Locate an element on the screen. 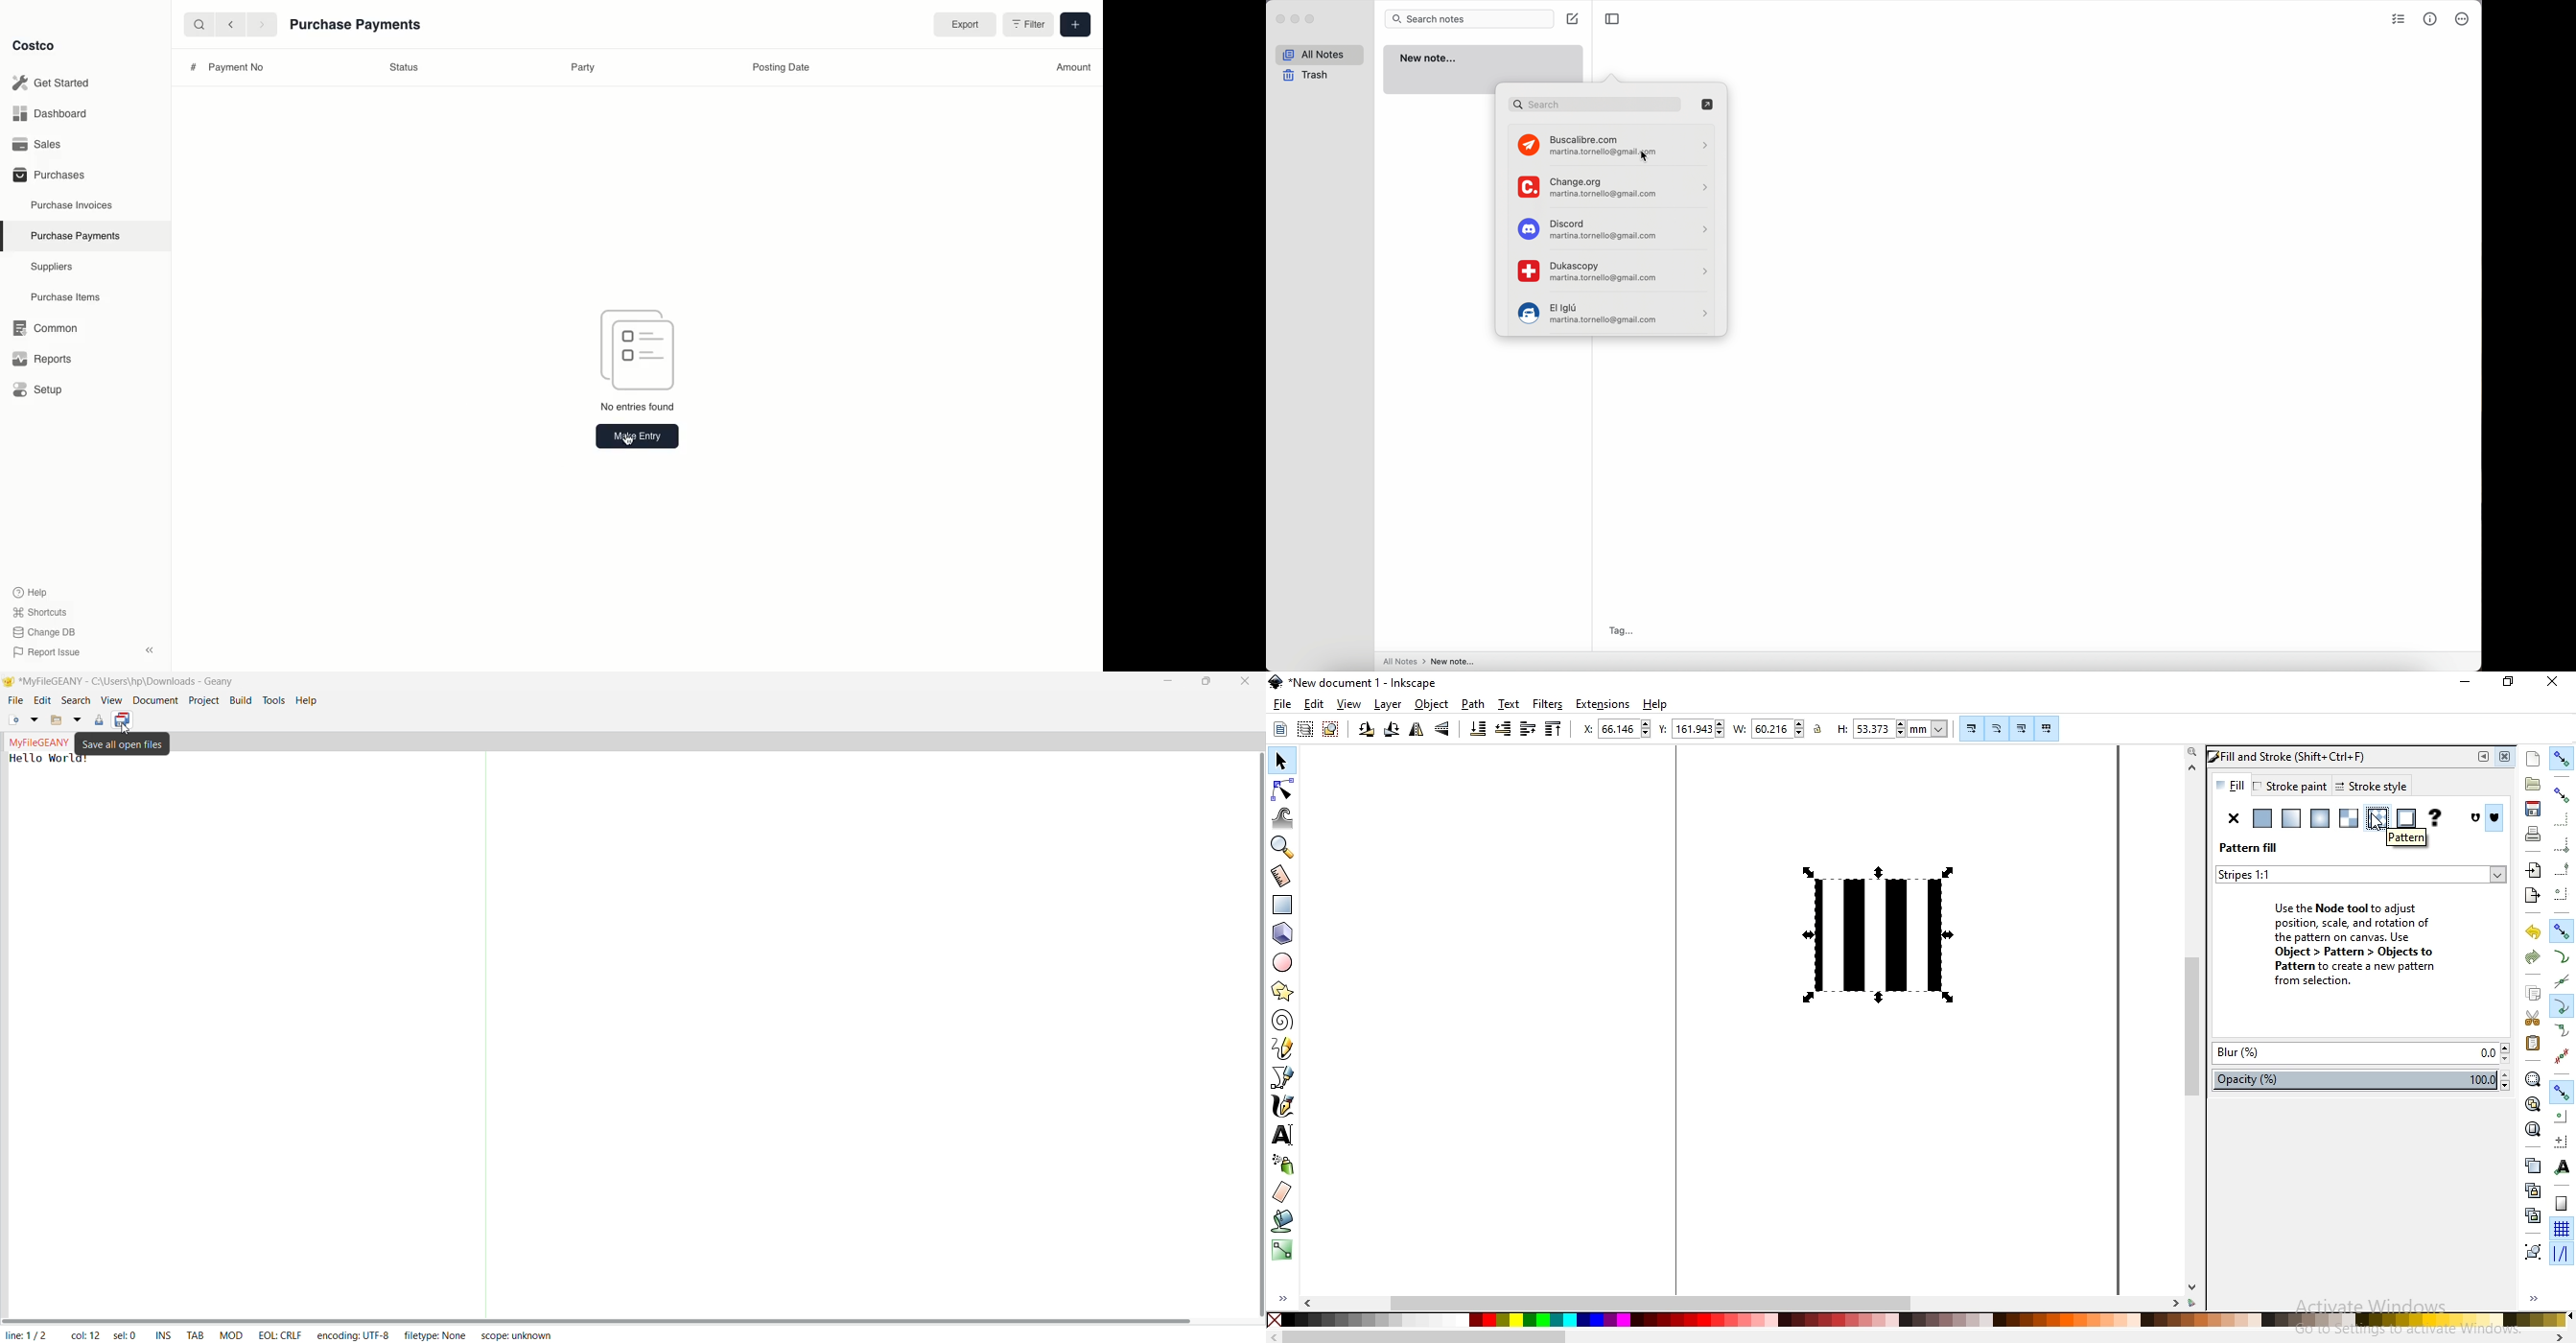 The image size is (2576, 1344). Forward is located at coordinates (261, 24).